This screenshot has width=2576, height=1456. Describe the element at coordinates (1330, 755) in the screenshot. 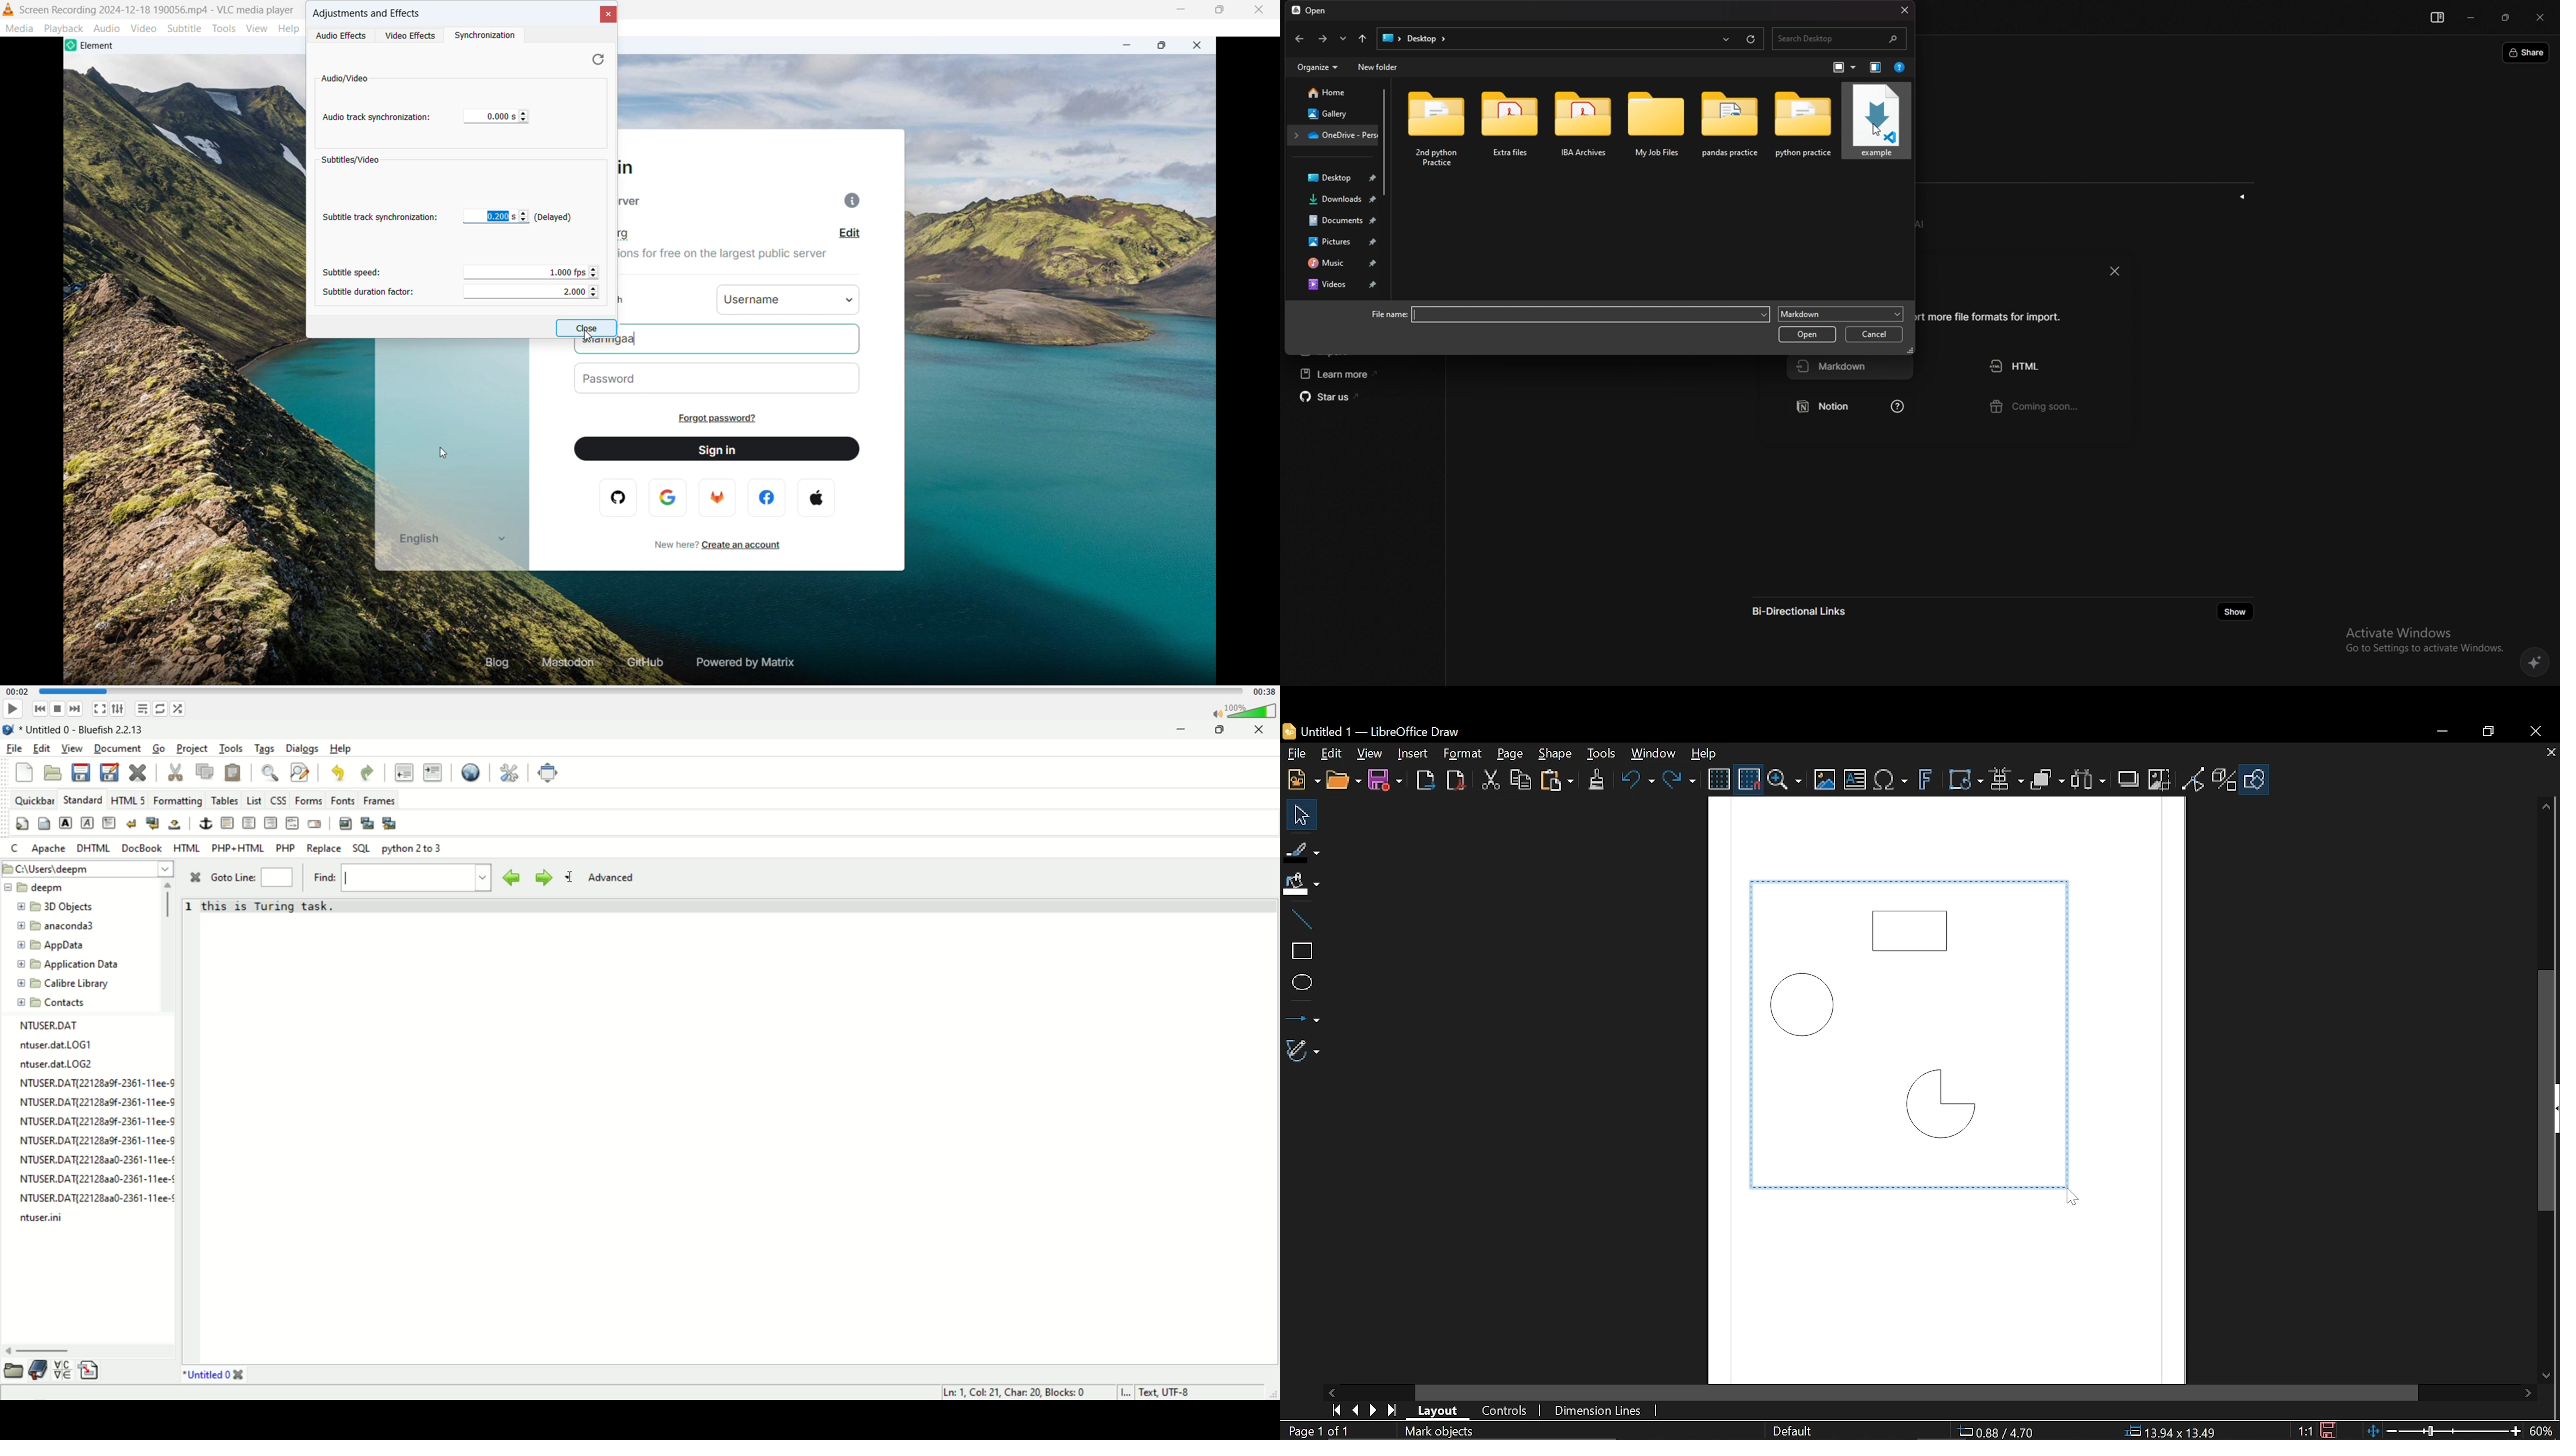

I see `Edit` at that location.